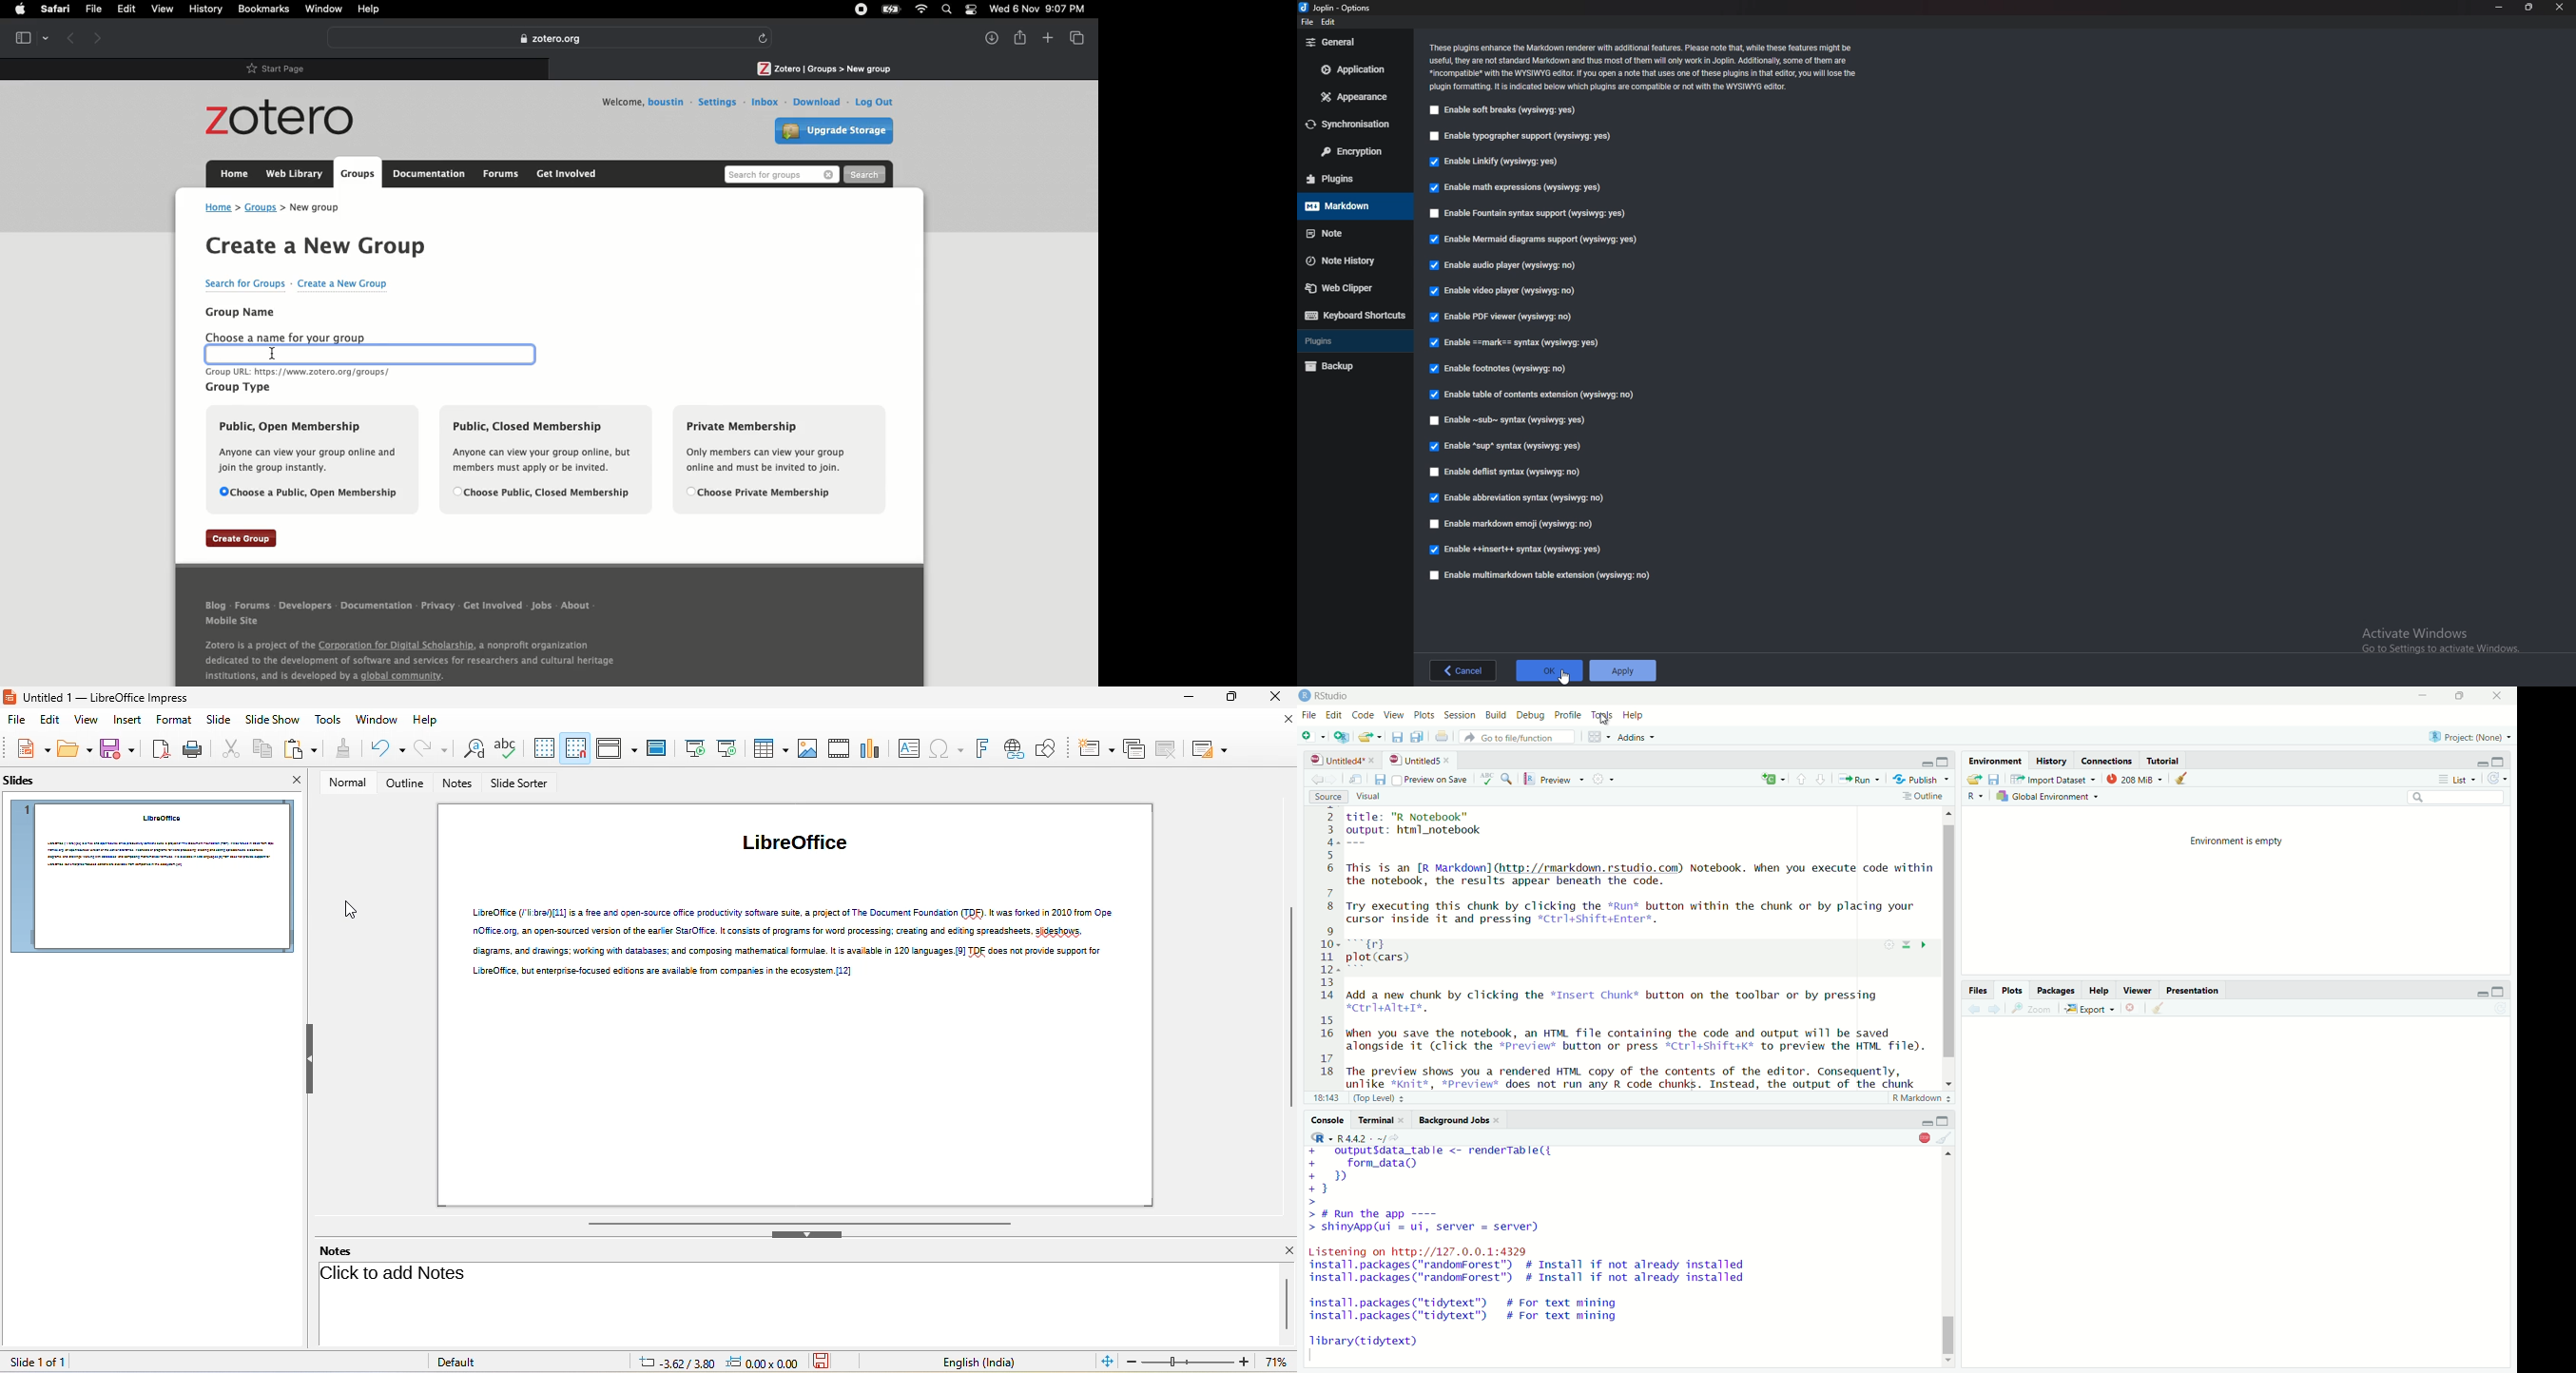  Describe the element at coordinates (2192, 990) in the screenshot. I see `Presentation` at that location.